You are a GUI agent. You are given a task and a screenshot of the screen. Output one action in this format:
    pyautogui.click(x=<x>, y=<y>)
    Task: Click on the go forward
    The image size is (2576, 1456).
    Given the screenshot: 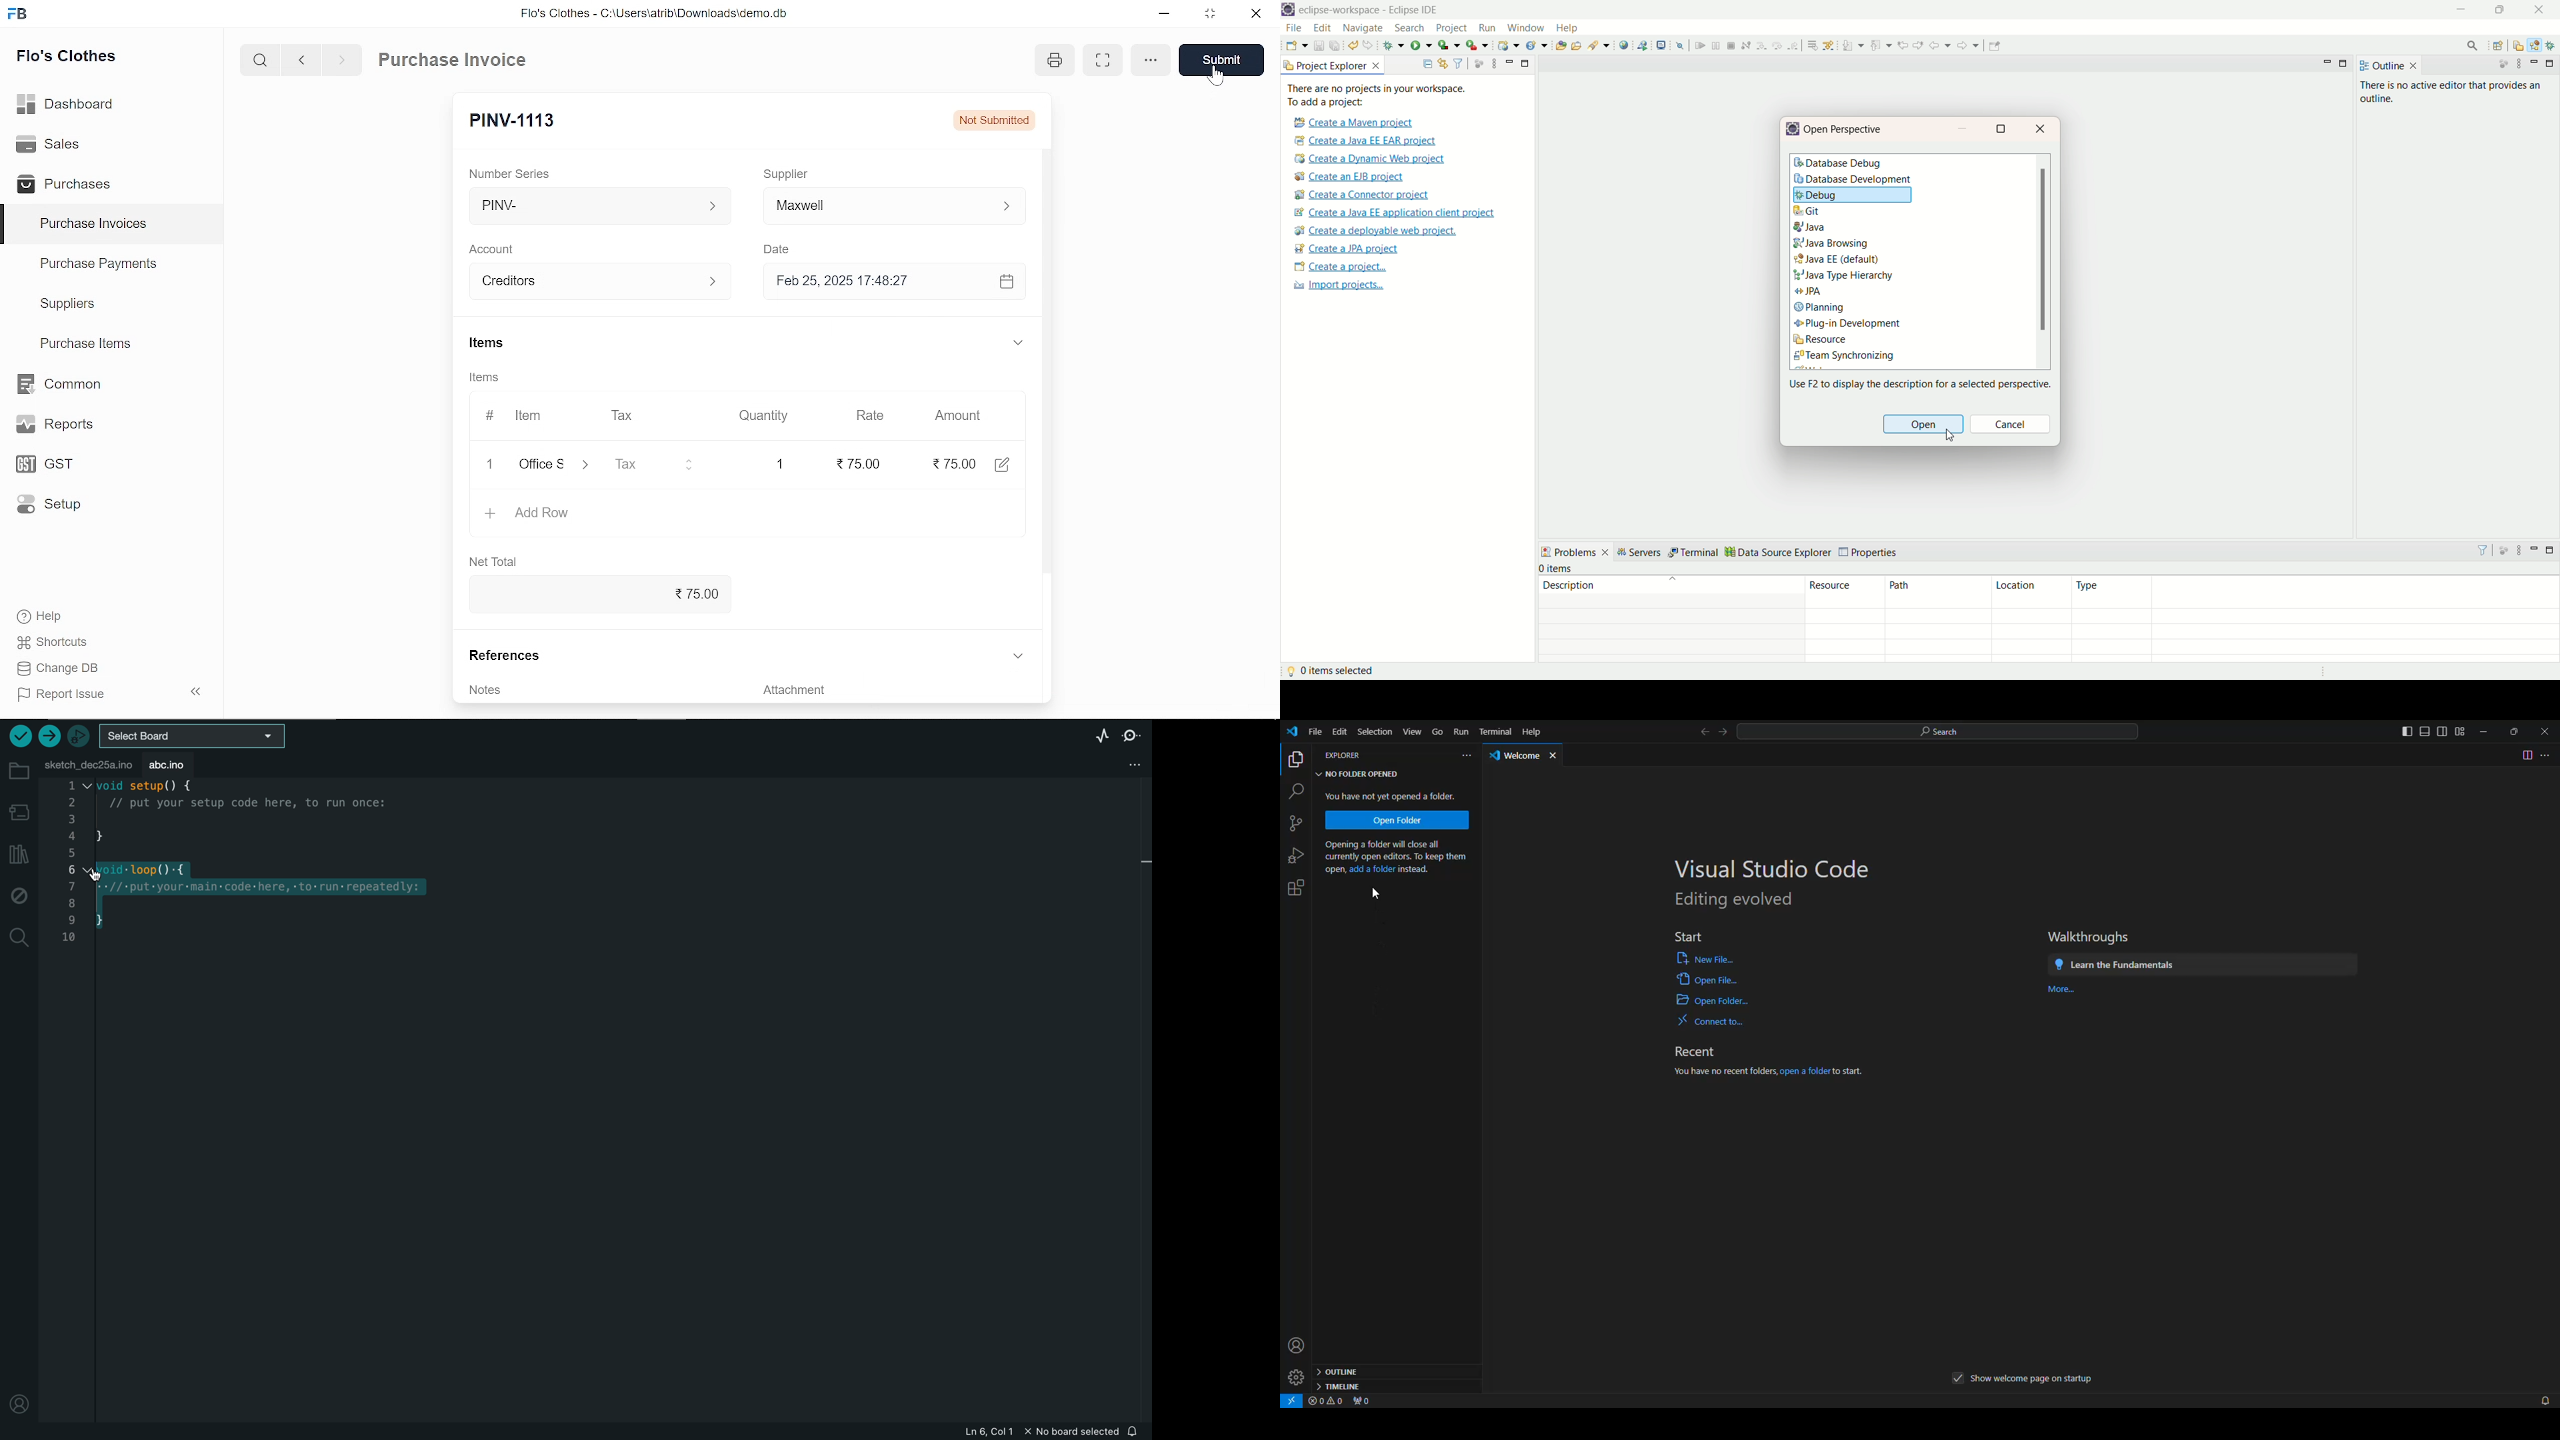 What is the action you would take?
    pyautogui.click(x=1724, y=733)
    